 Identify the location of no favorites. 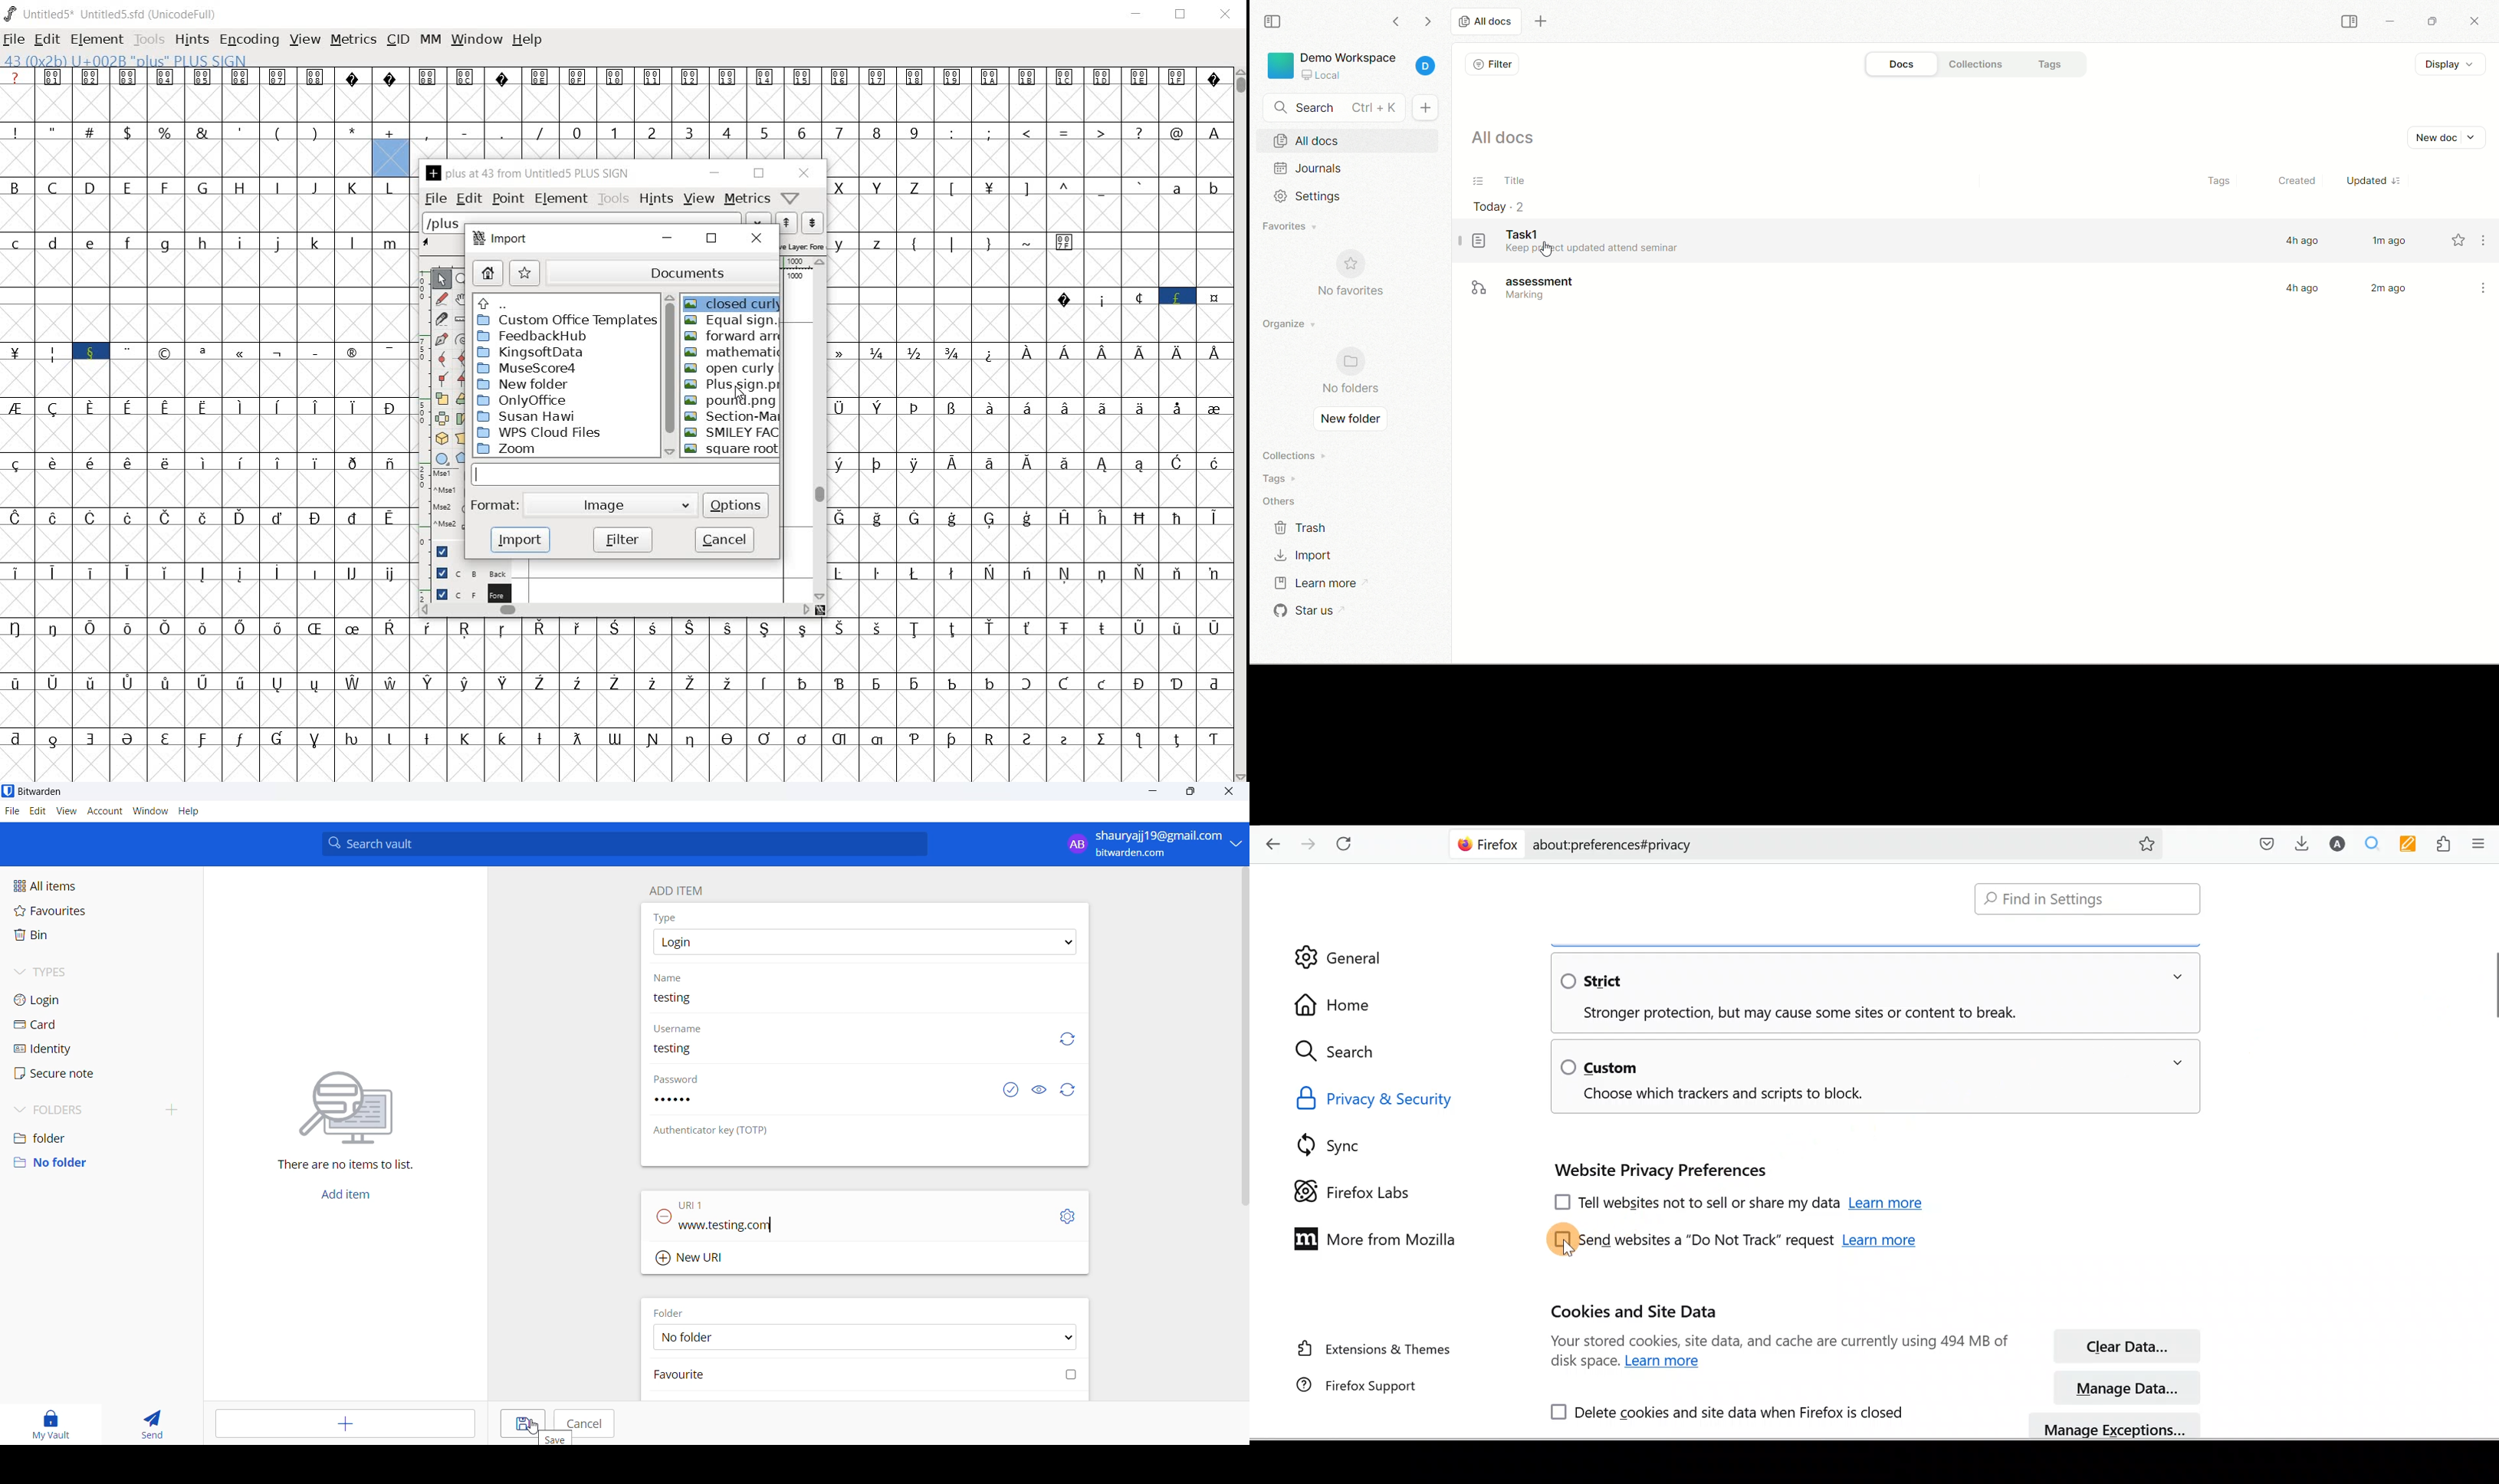
(1361, 277).